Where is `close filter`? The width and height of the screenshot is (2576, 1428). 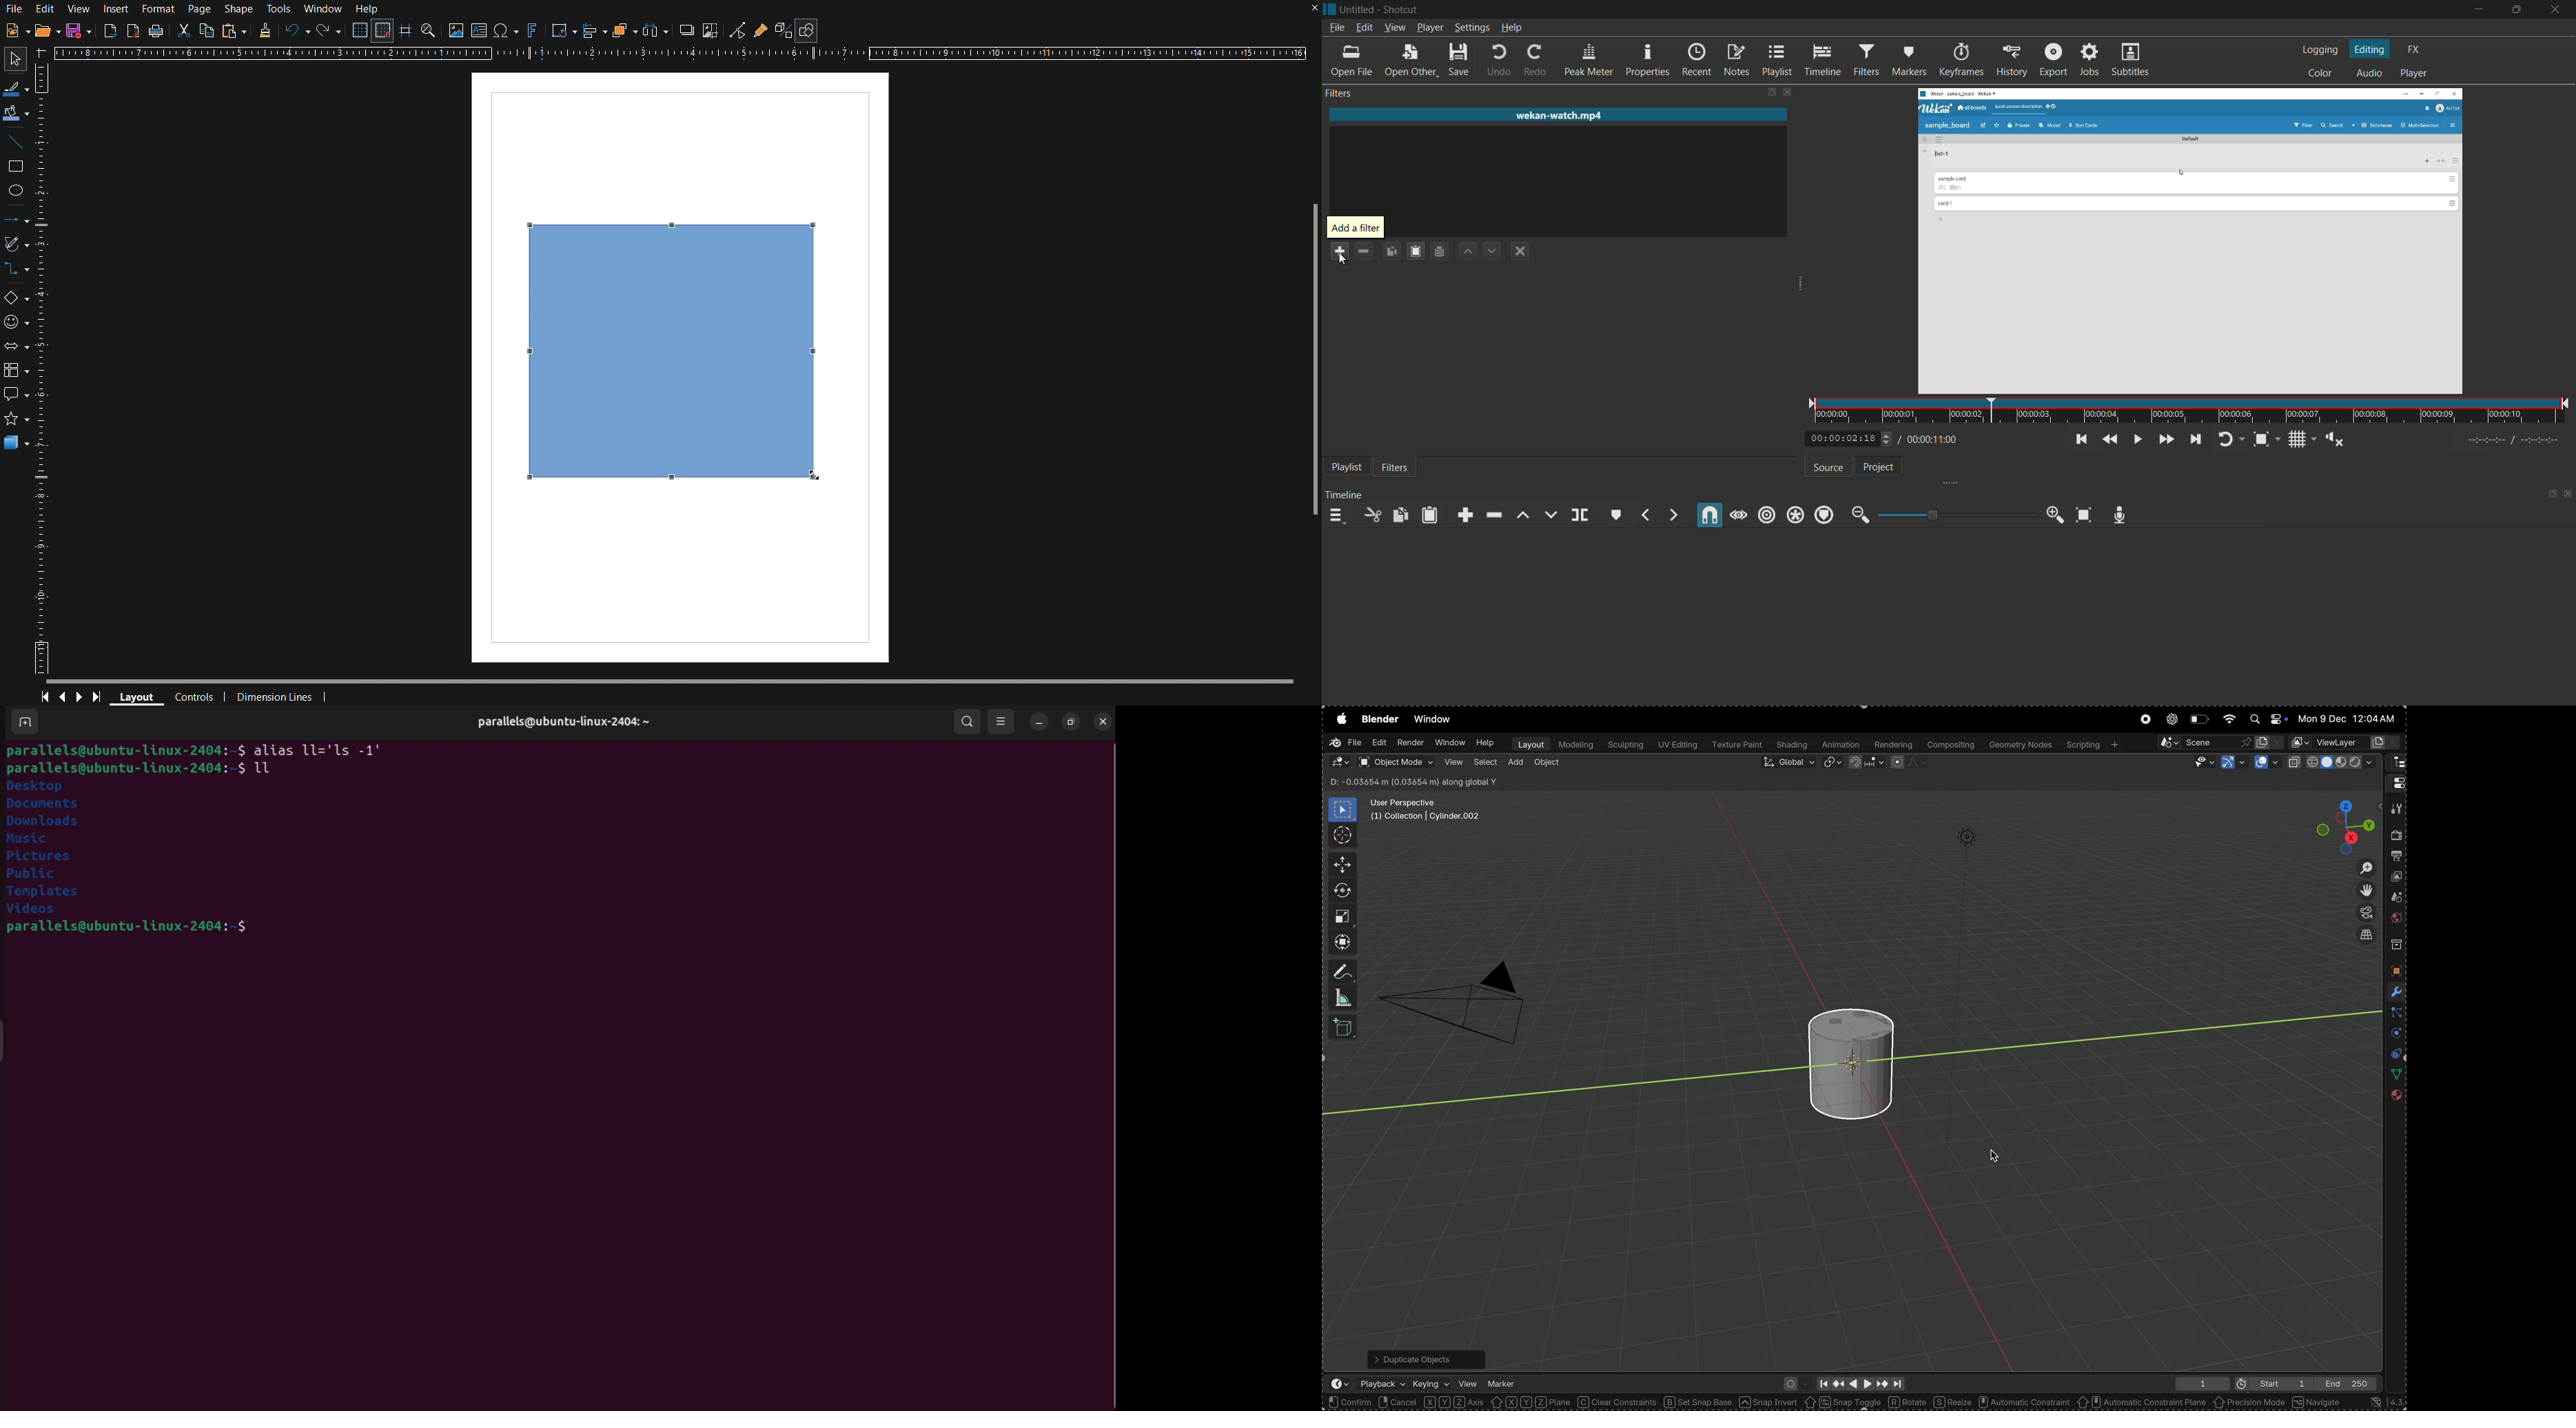 close filter is located at coordinates (1788, 93).